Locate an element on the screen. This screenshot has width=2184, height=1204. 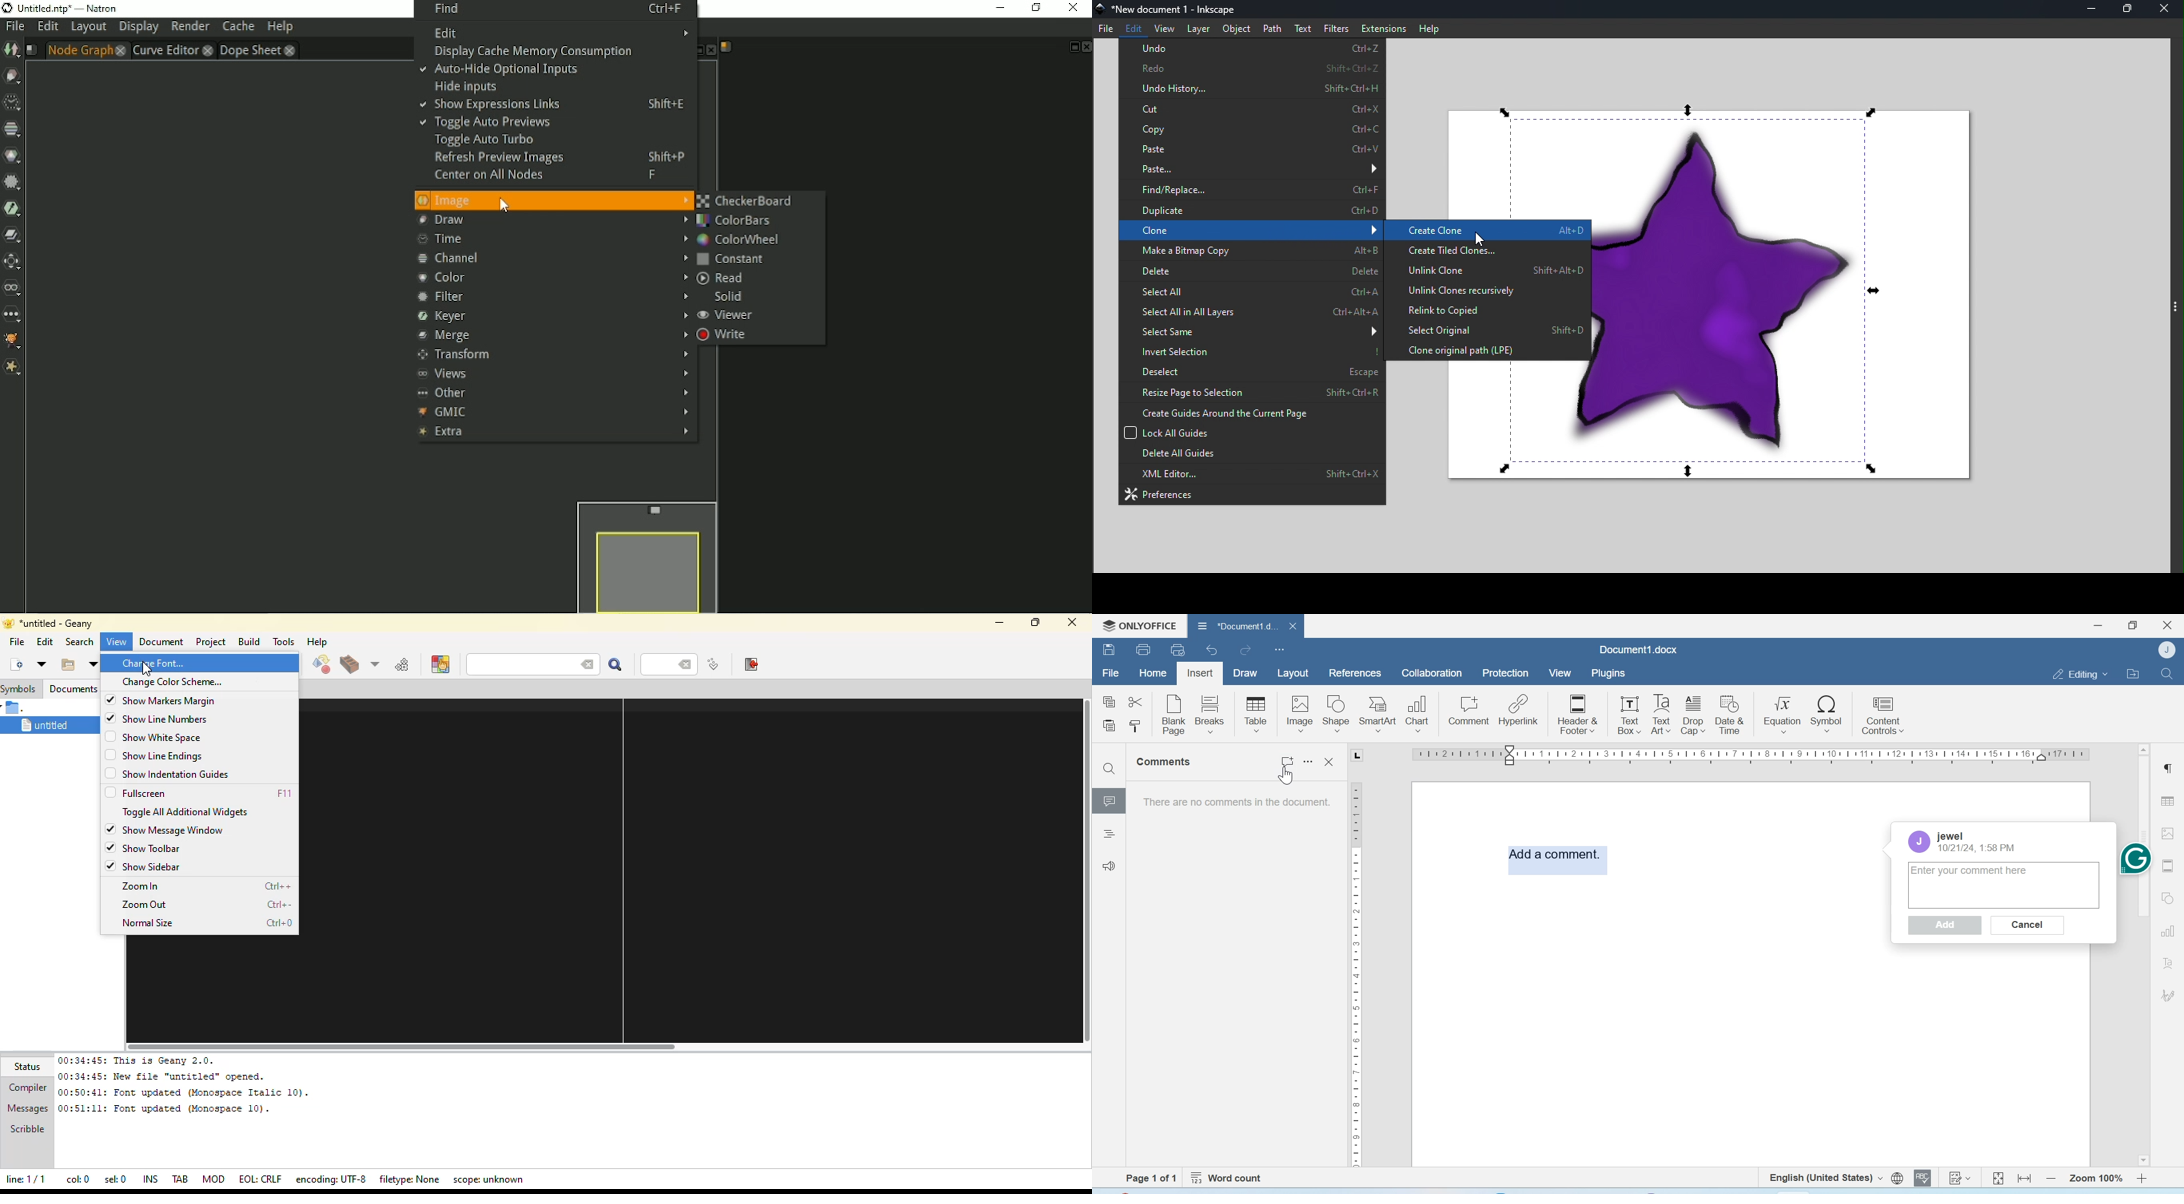
view is located at coordinates (118, 642).